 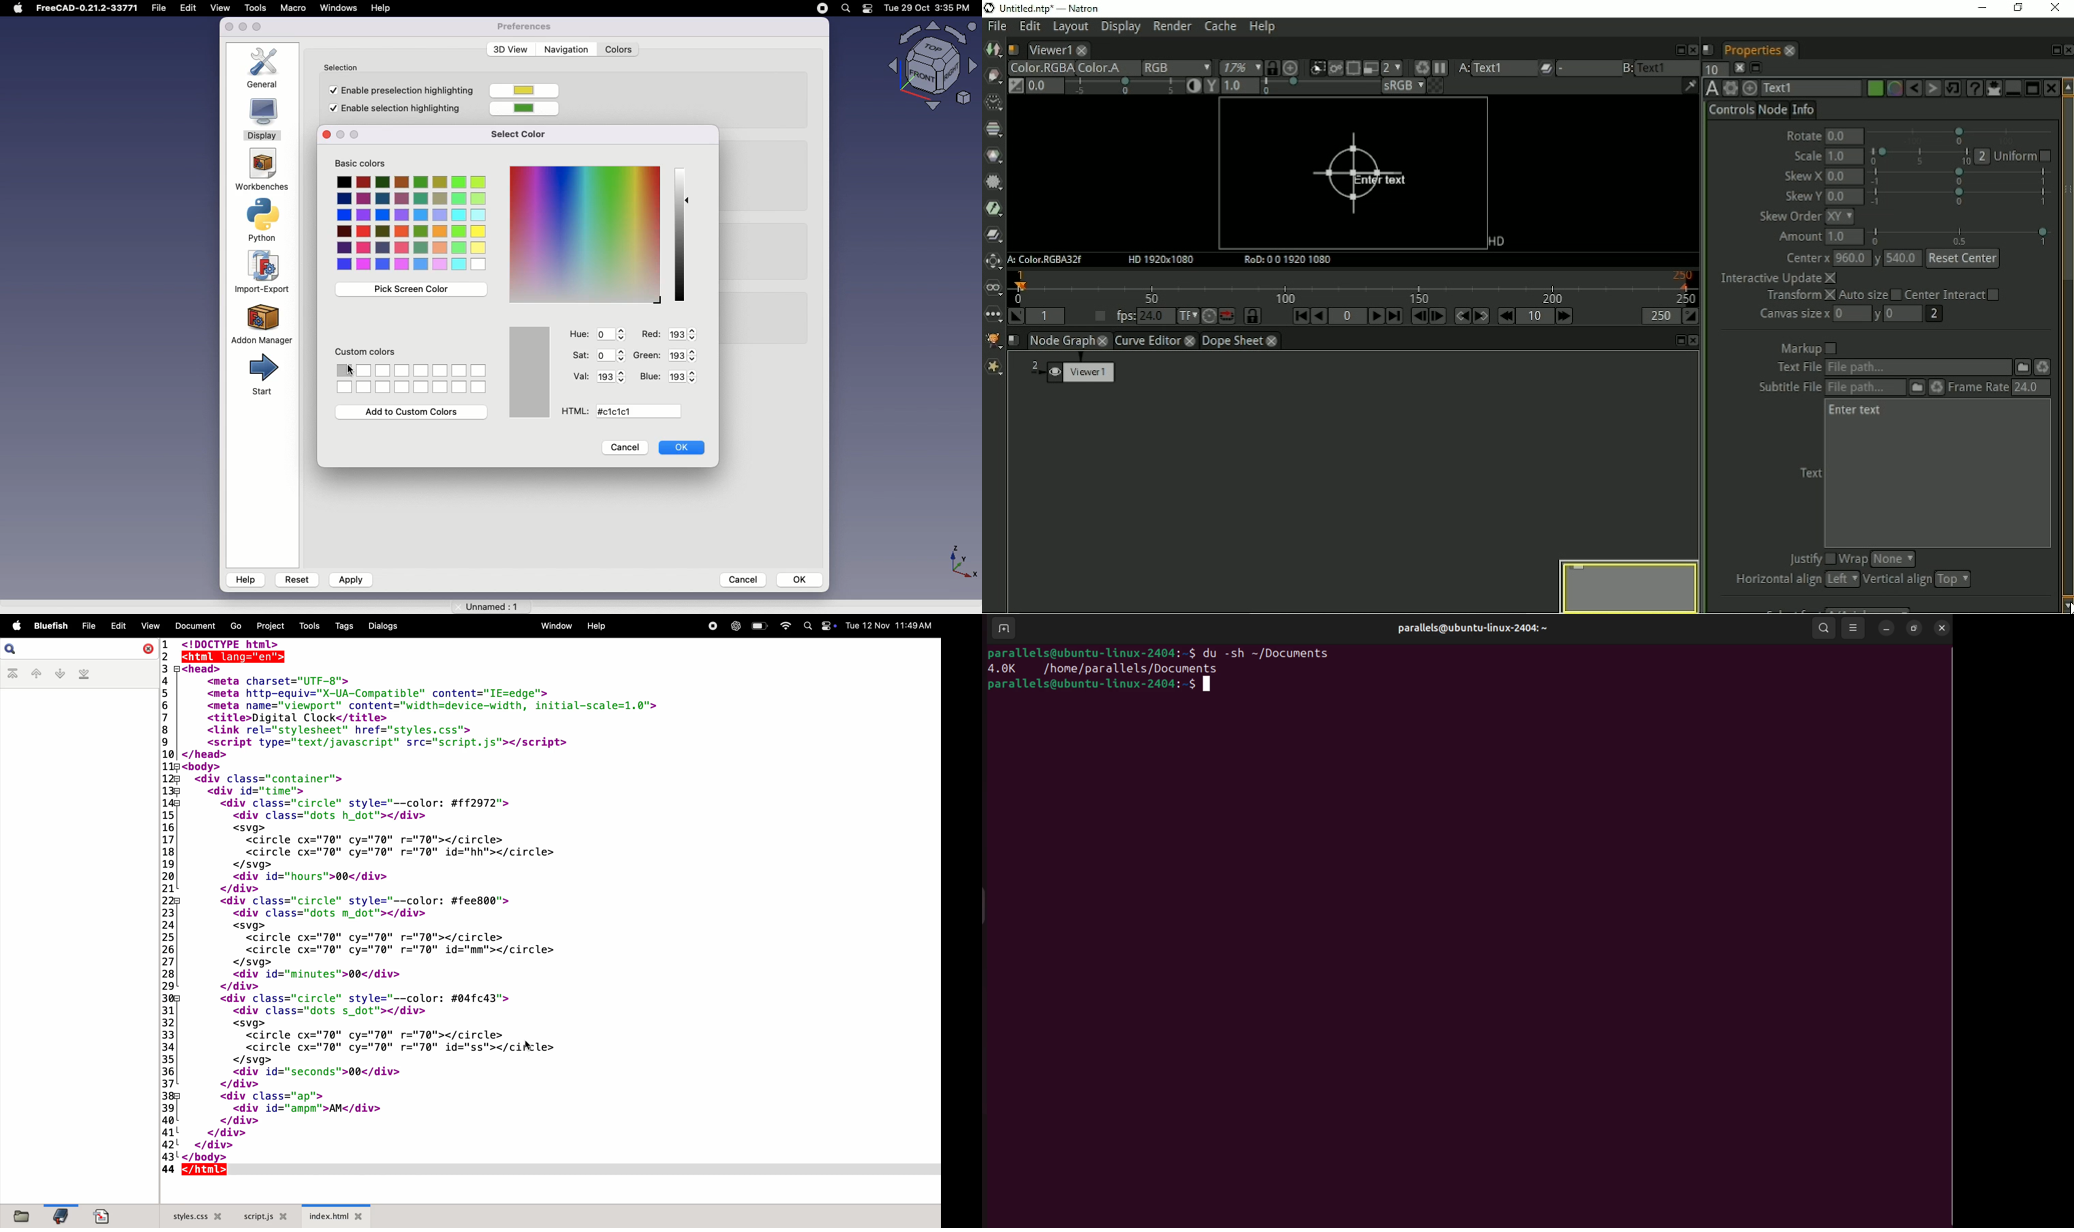 I want to click on Colors, so click(x=619, y=50).